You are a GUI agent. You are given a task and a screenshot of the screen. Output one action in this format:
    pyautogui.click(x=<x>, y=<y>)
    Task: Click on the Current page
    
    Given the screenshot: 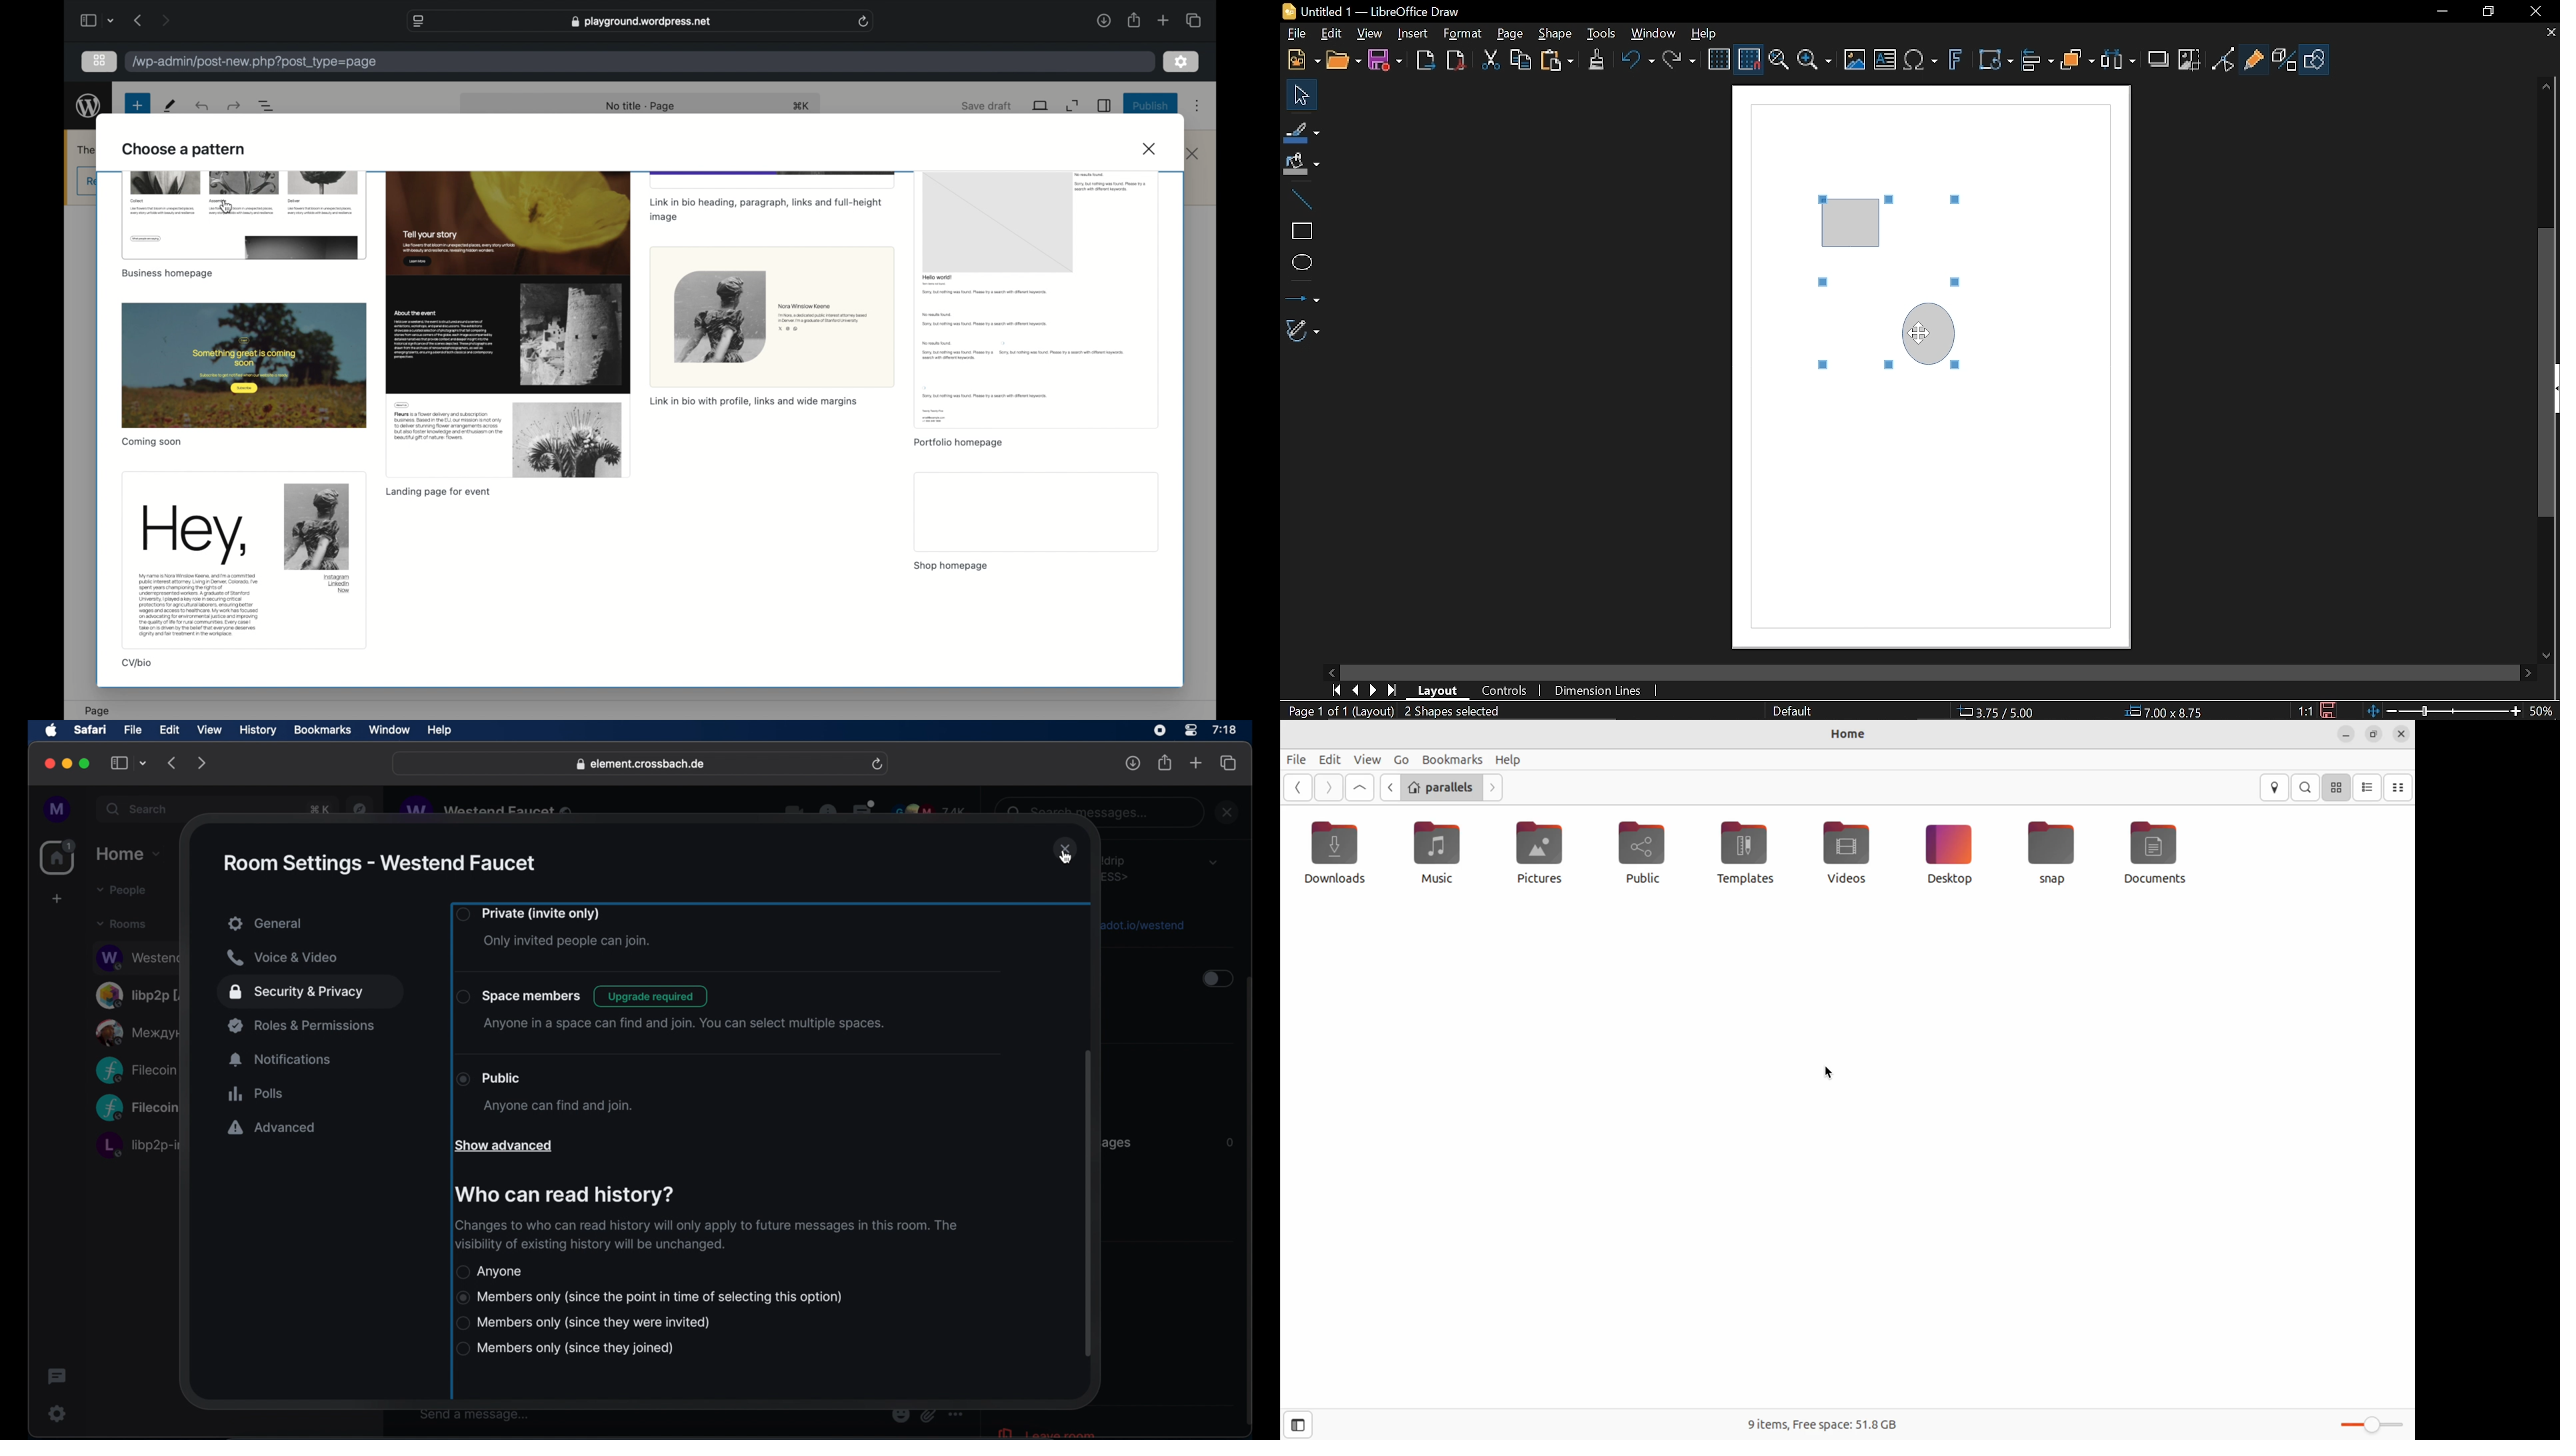 What is the action you would take?
    pyautogui.click(x=1337, y=711)
    